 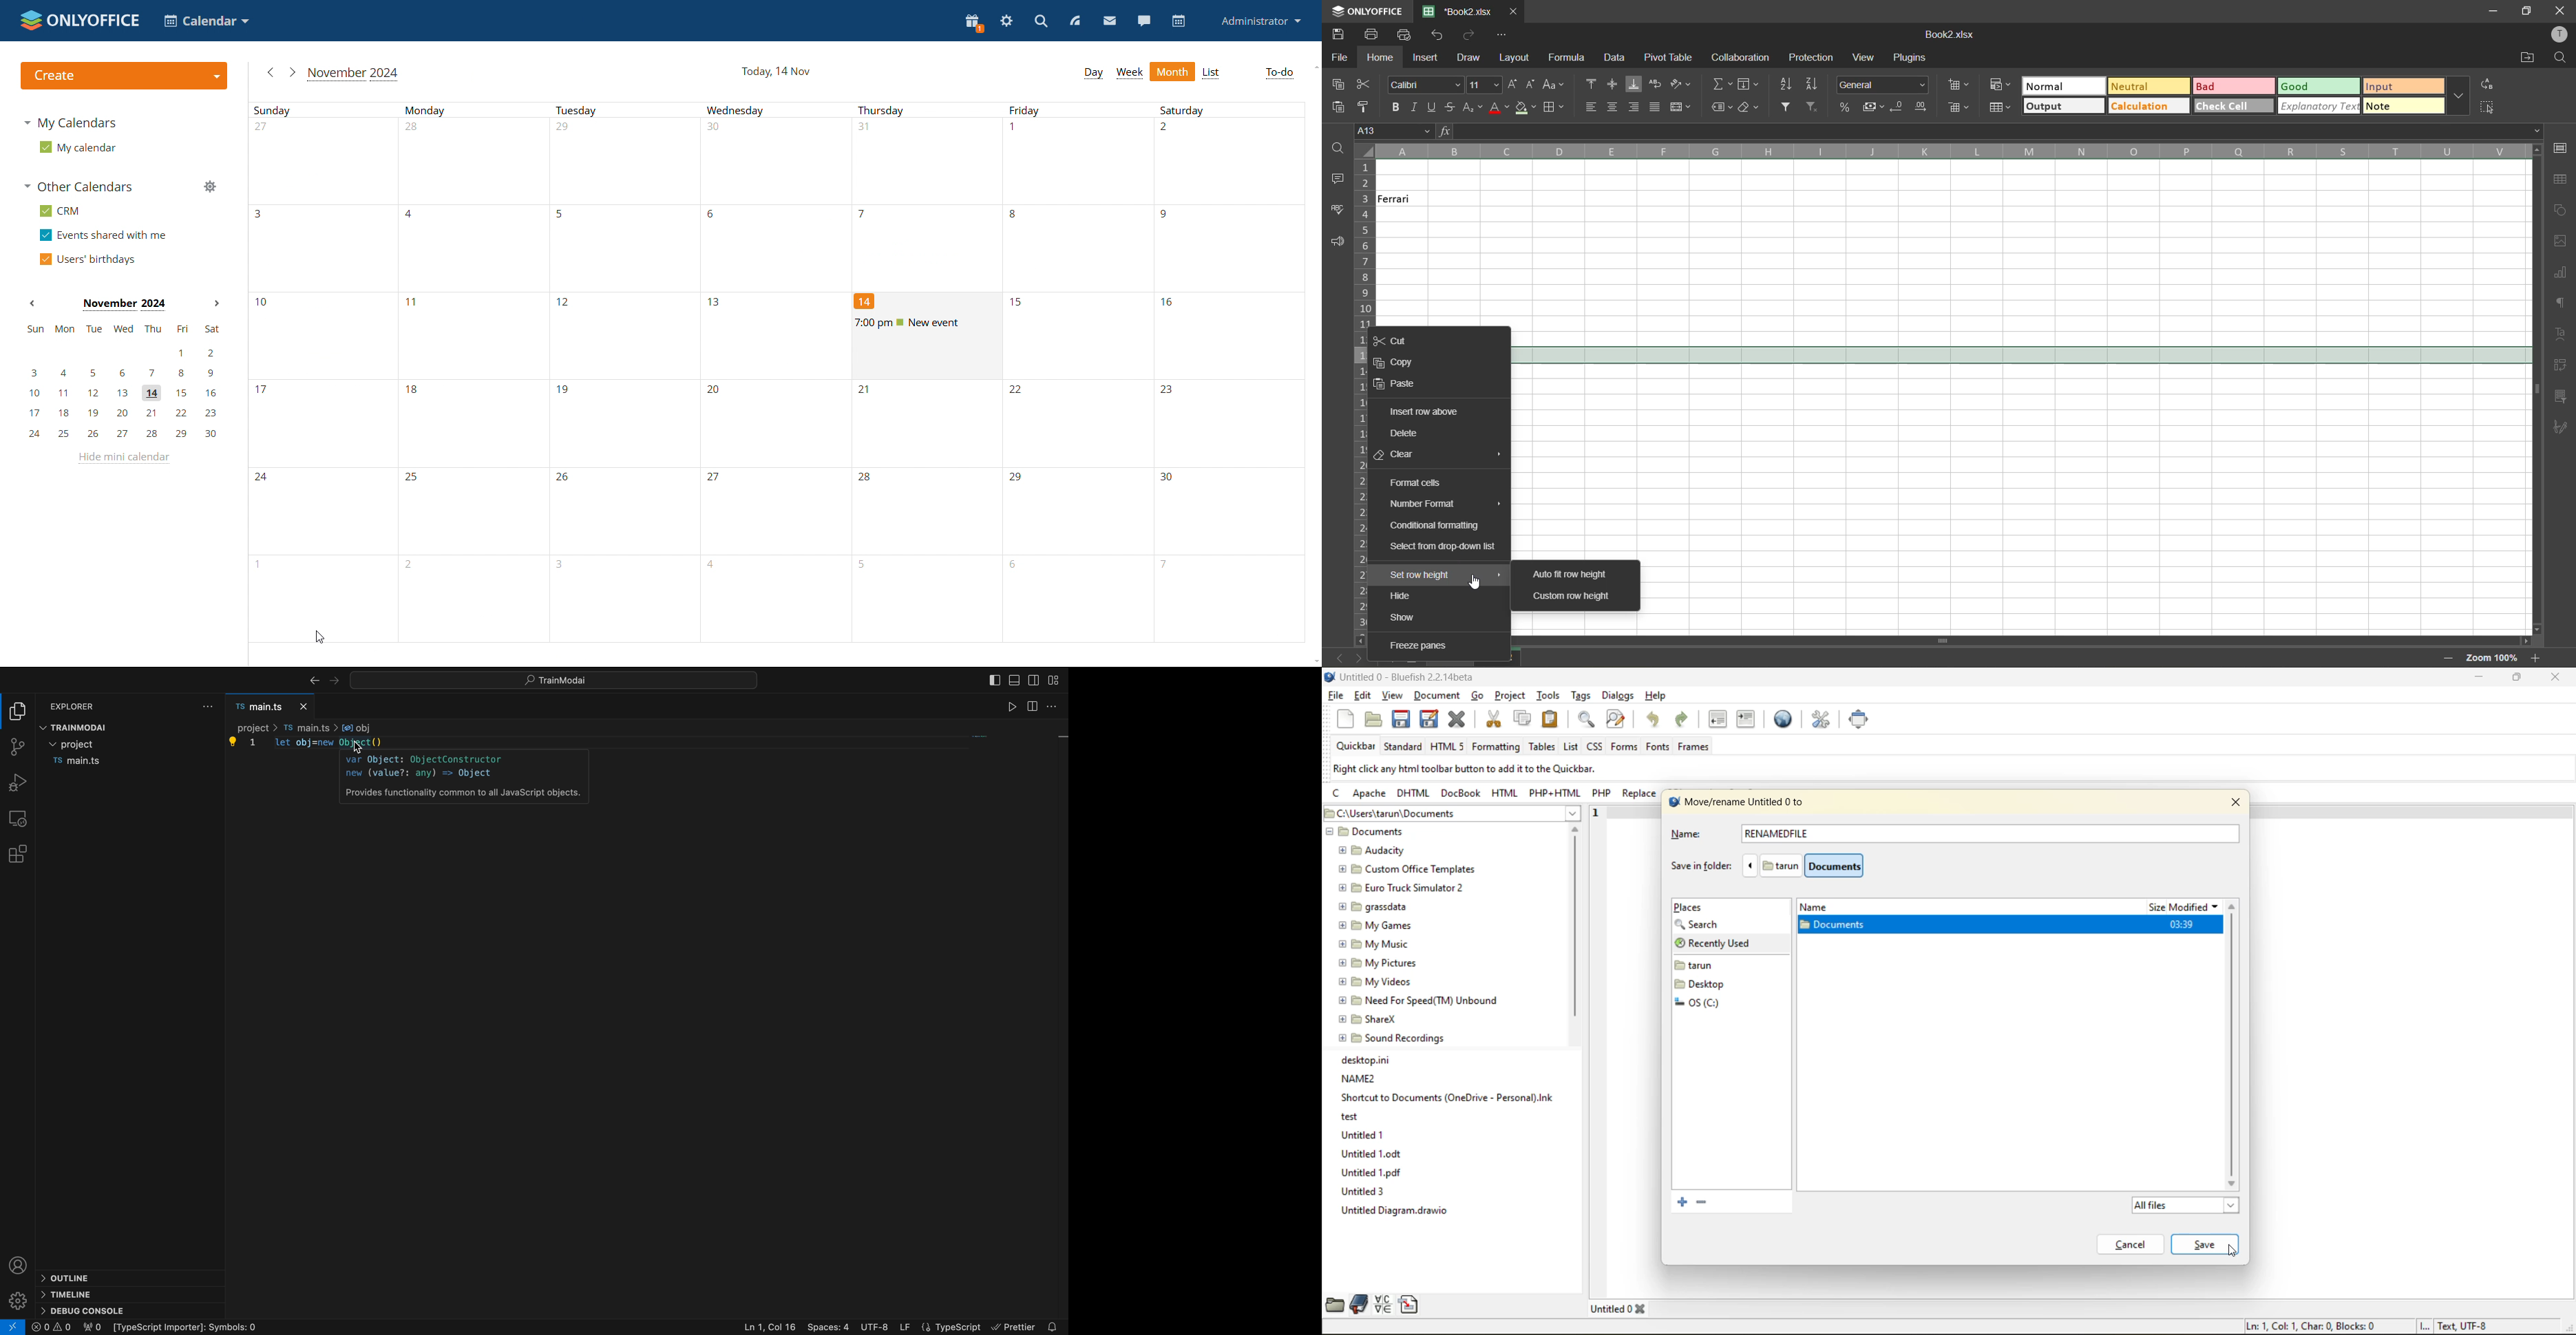 I want to click on calculation, so click(x=2149, y=106).